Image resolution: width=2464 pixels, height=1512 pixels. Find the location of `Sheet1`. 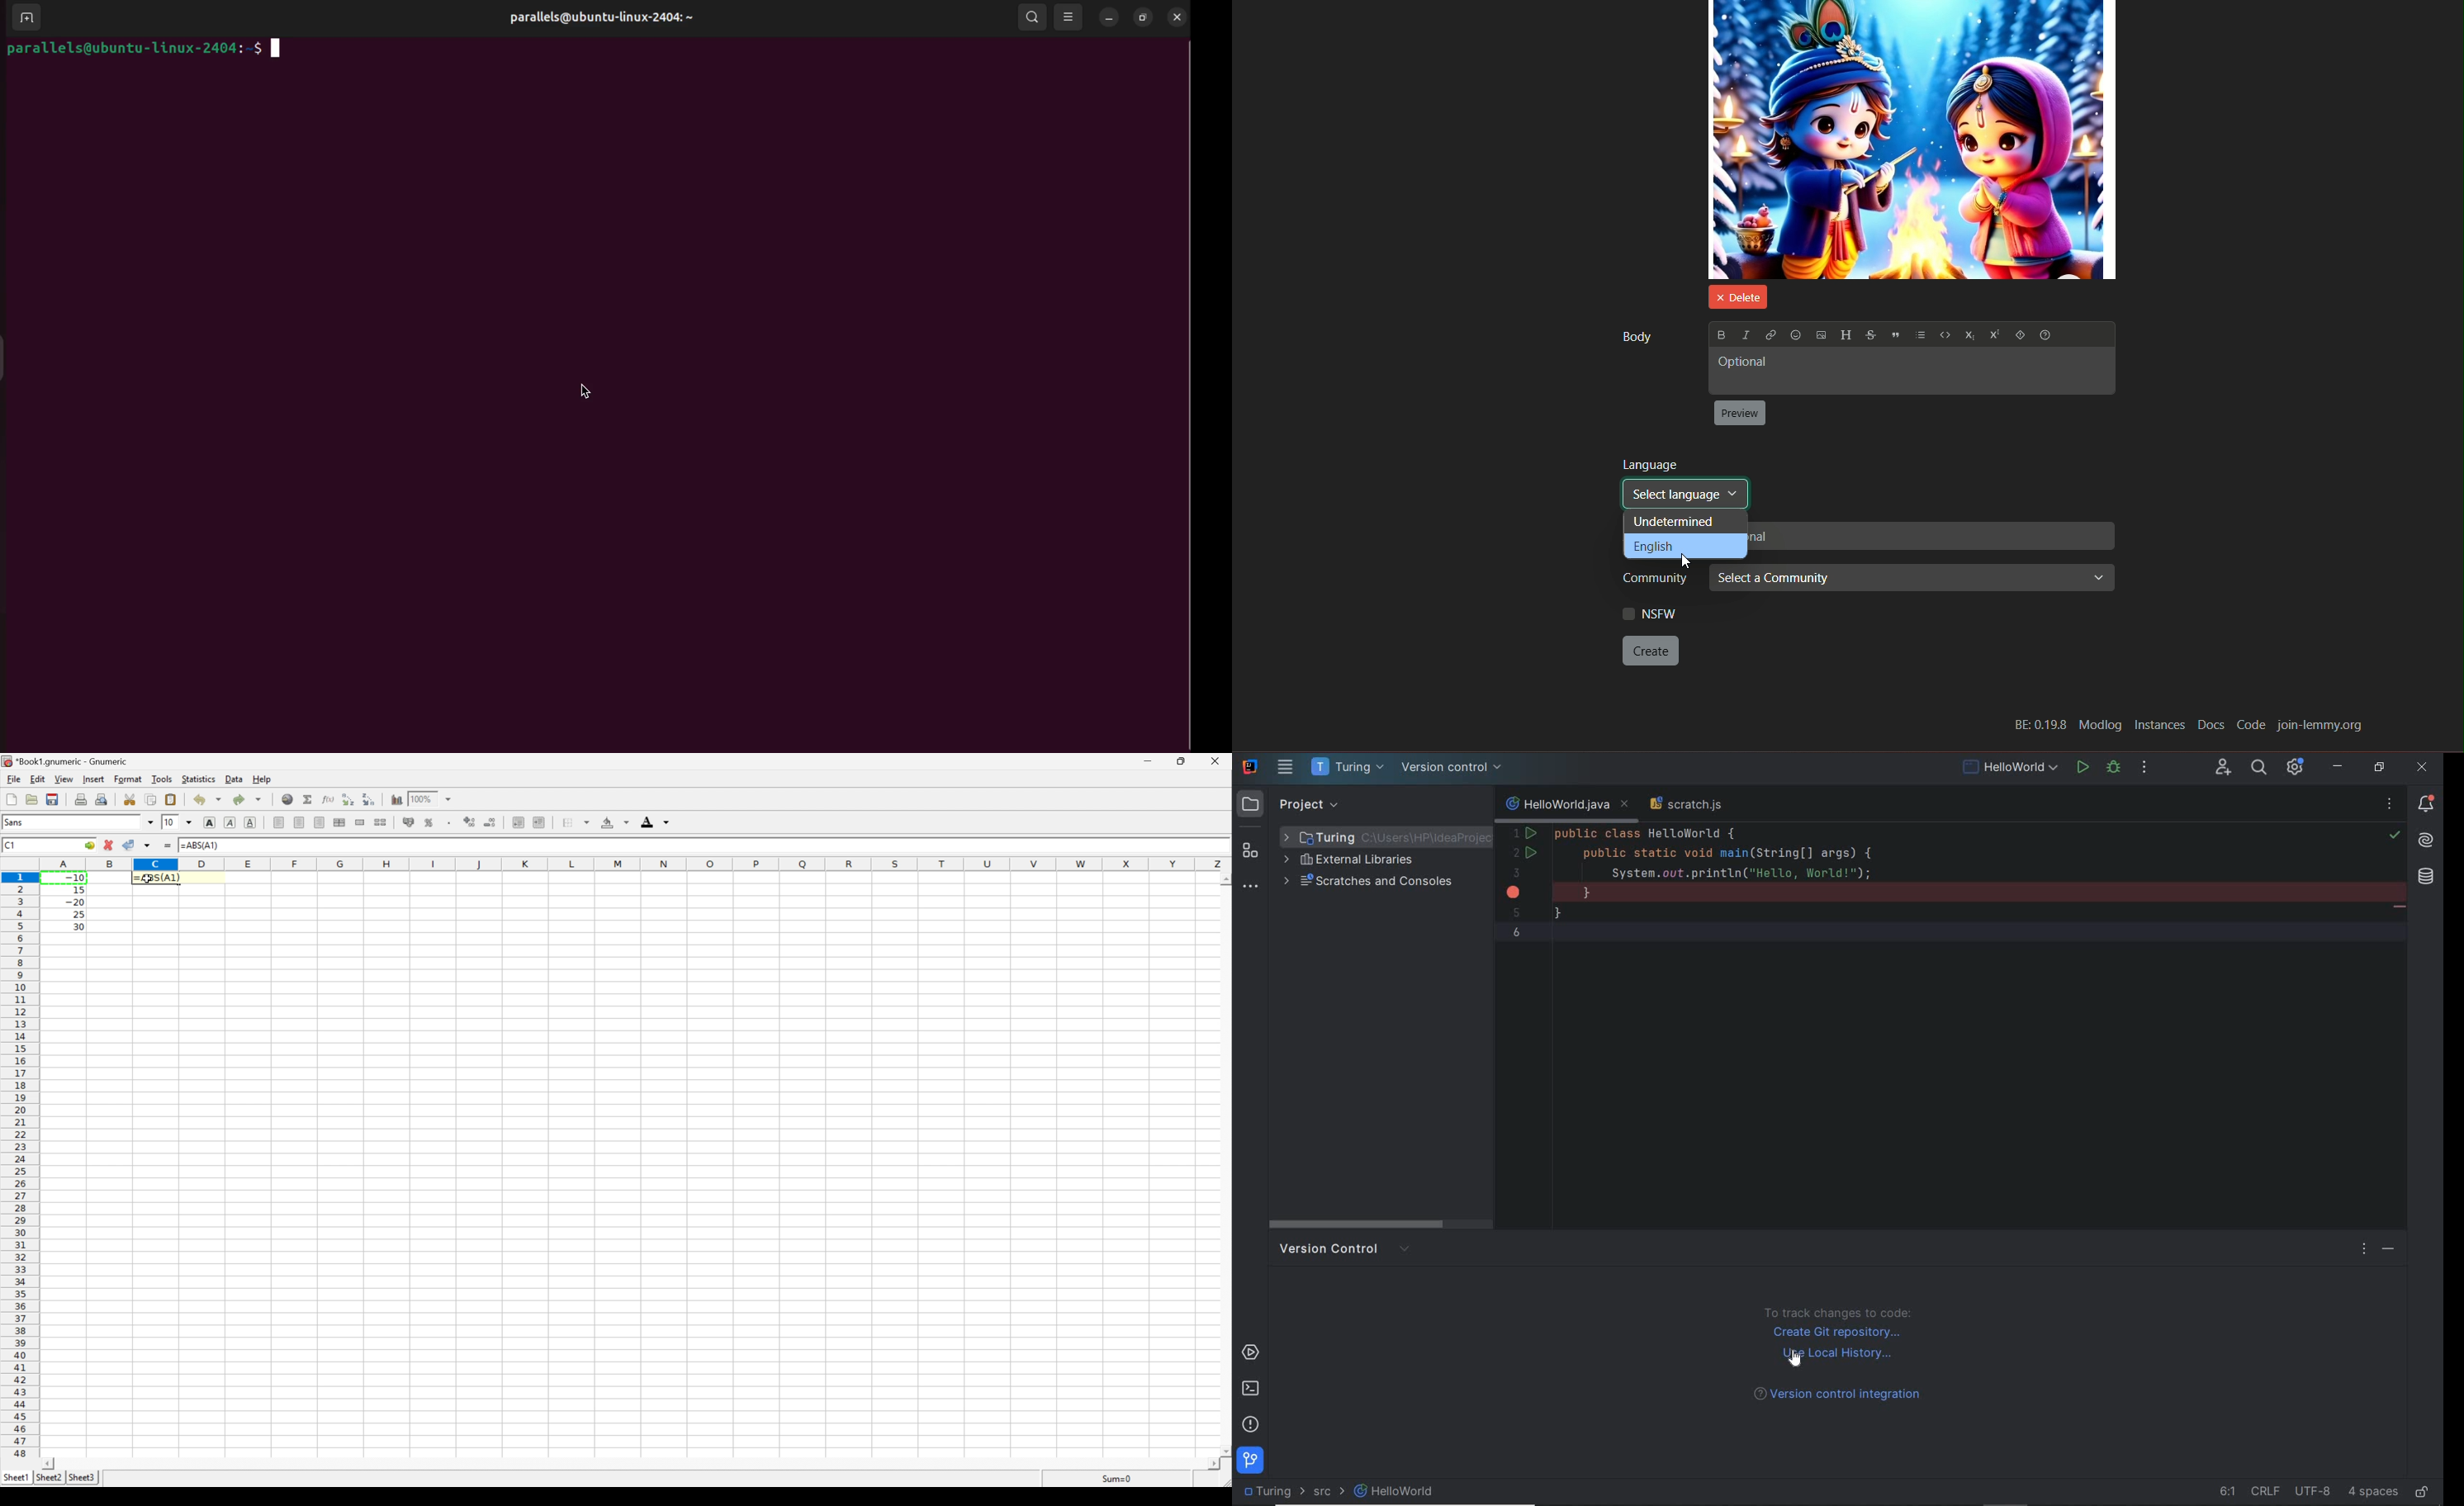

Sheet1 is located at coordinates (16, 1476).